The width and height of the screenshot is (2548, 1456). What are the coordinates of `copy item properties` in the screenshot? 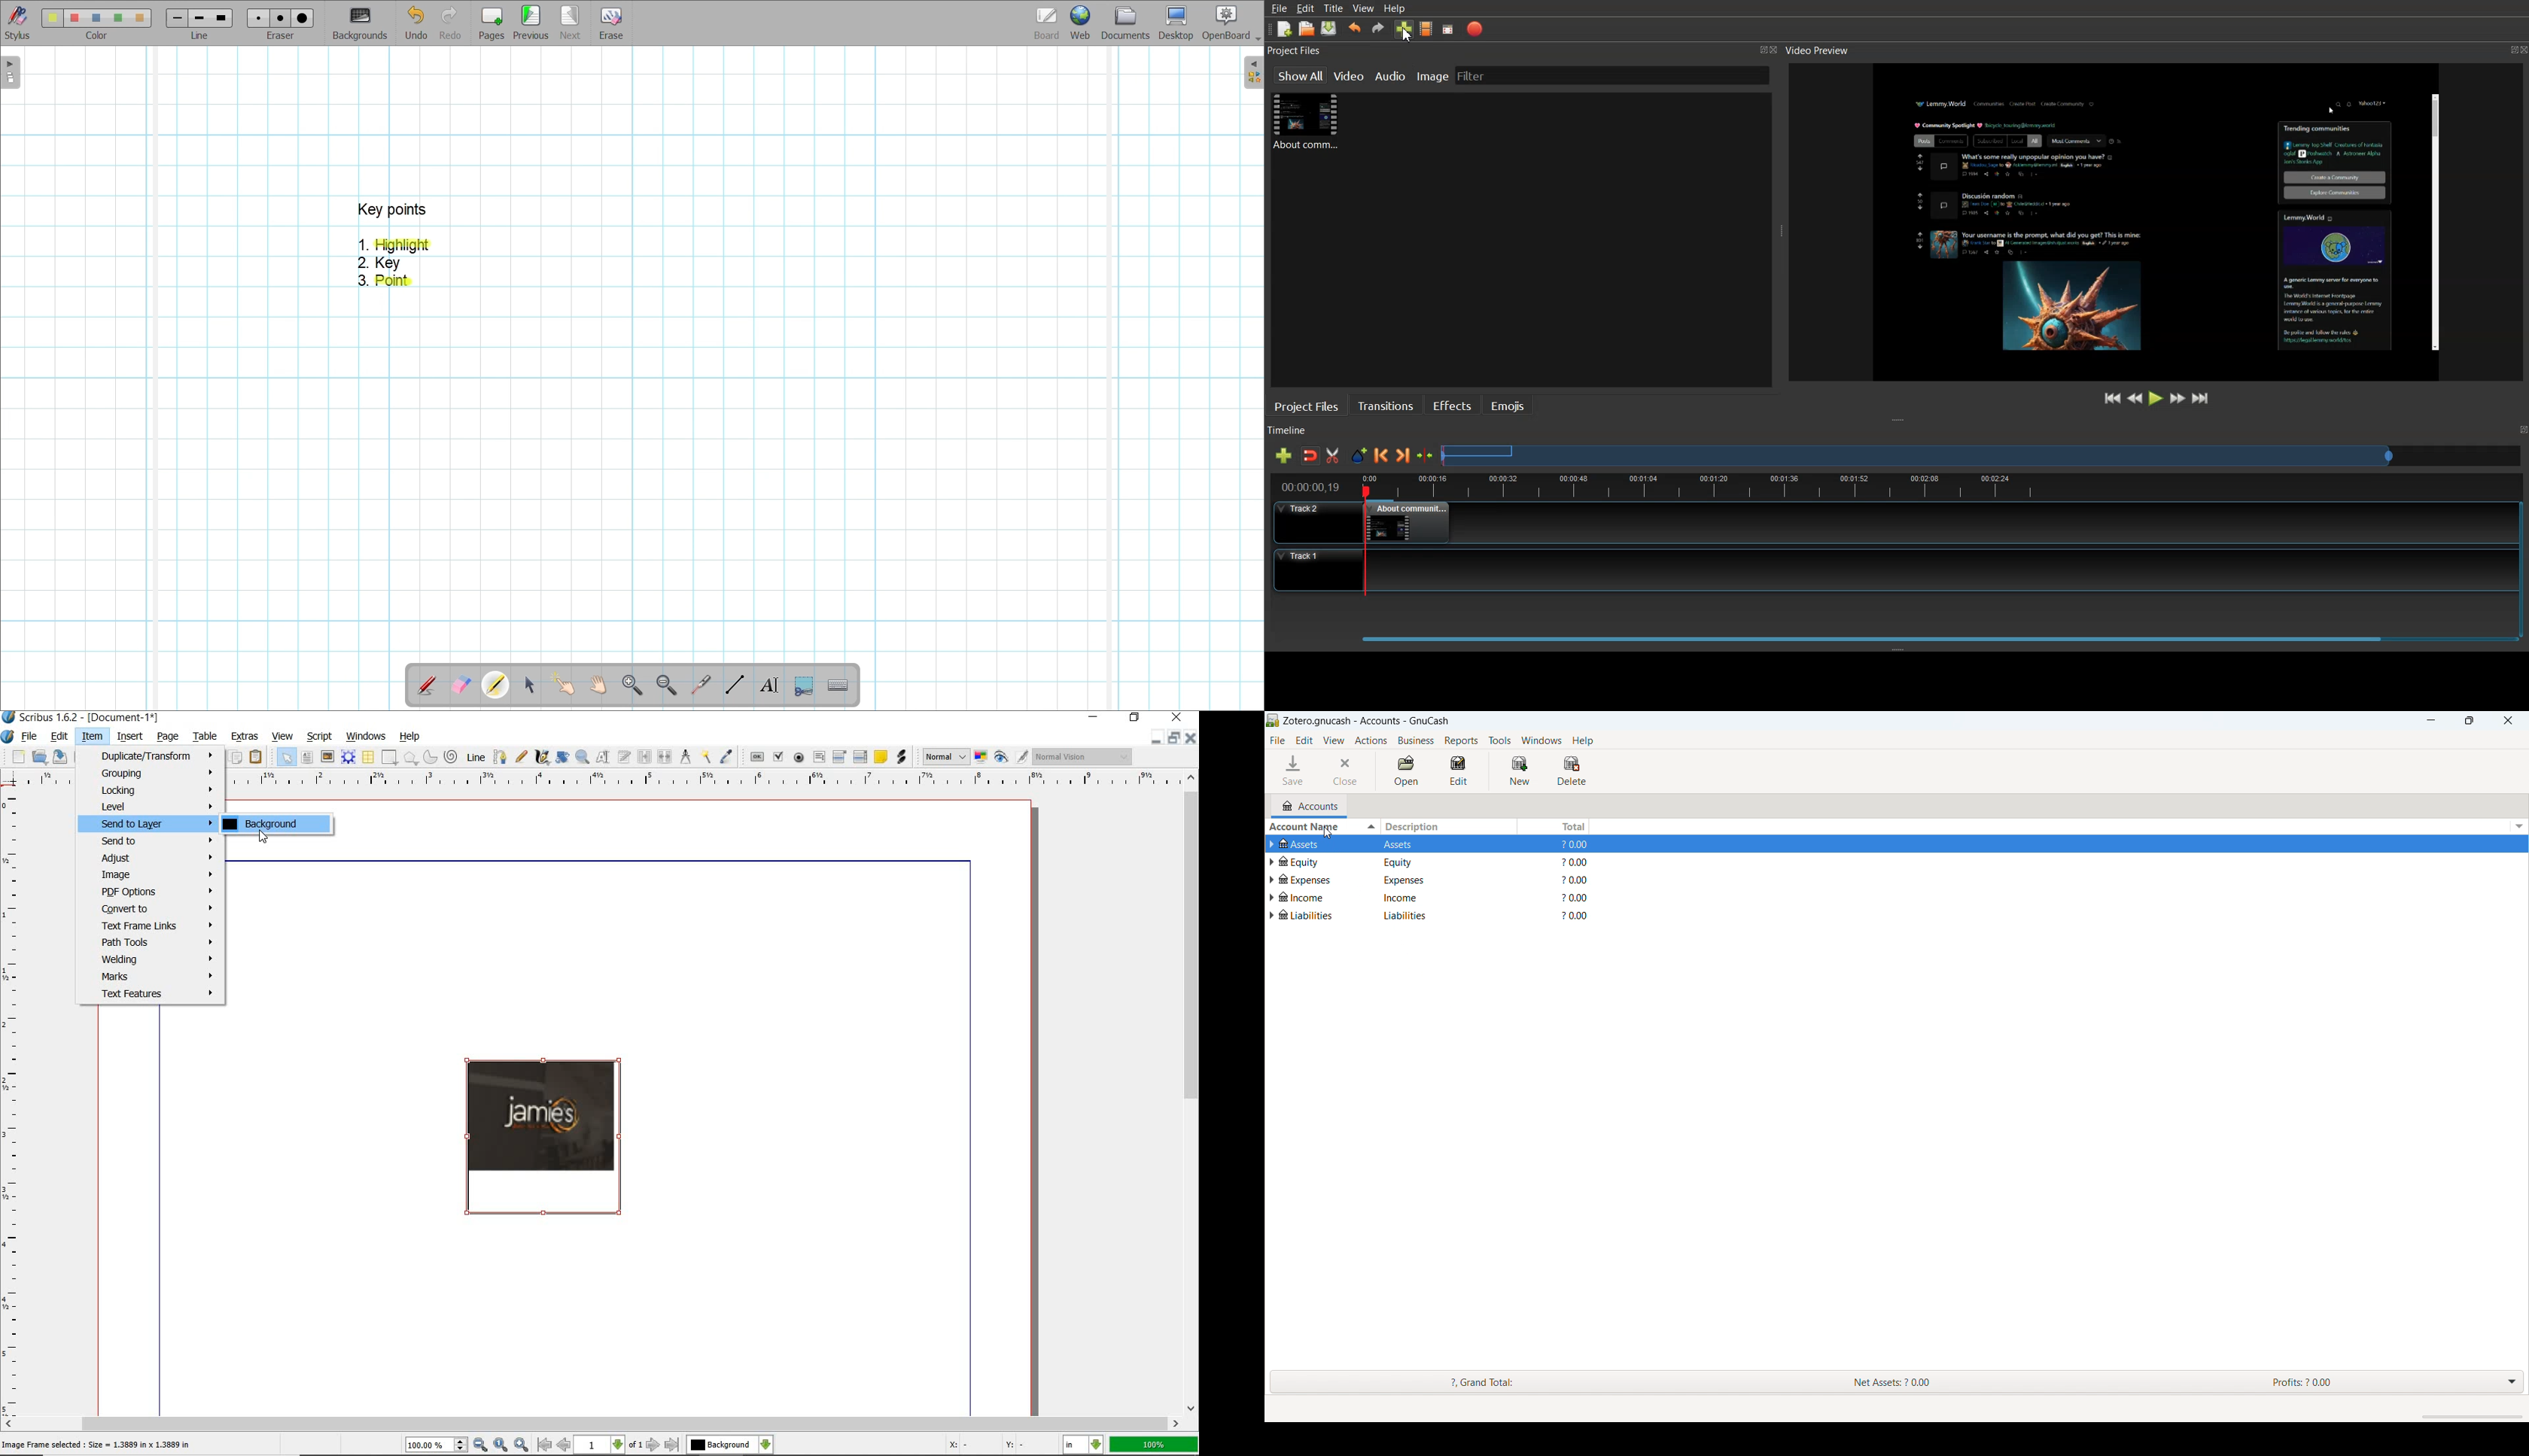 It's located at (706, 756).